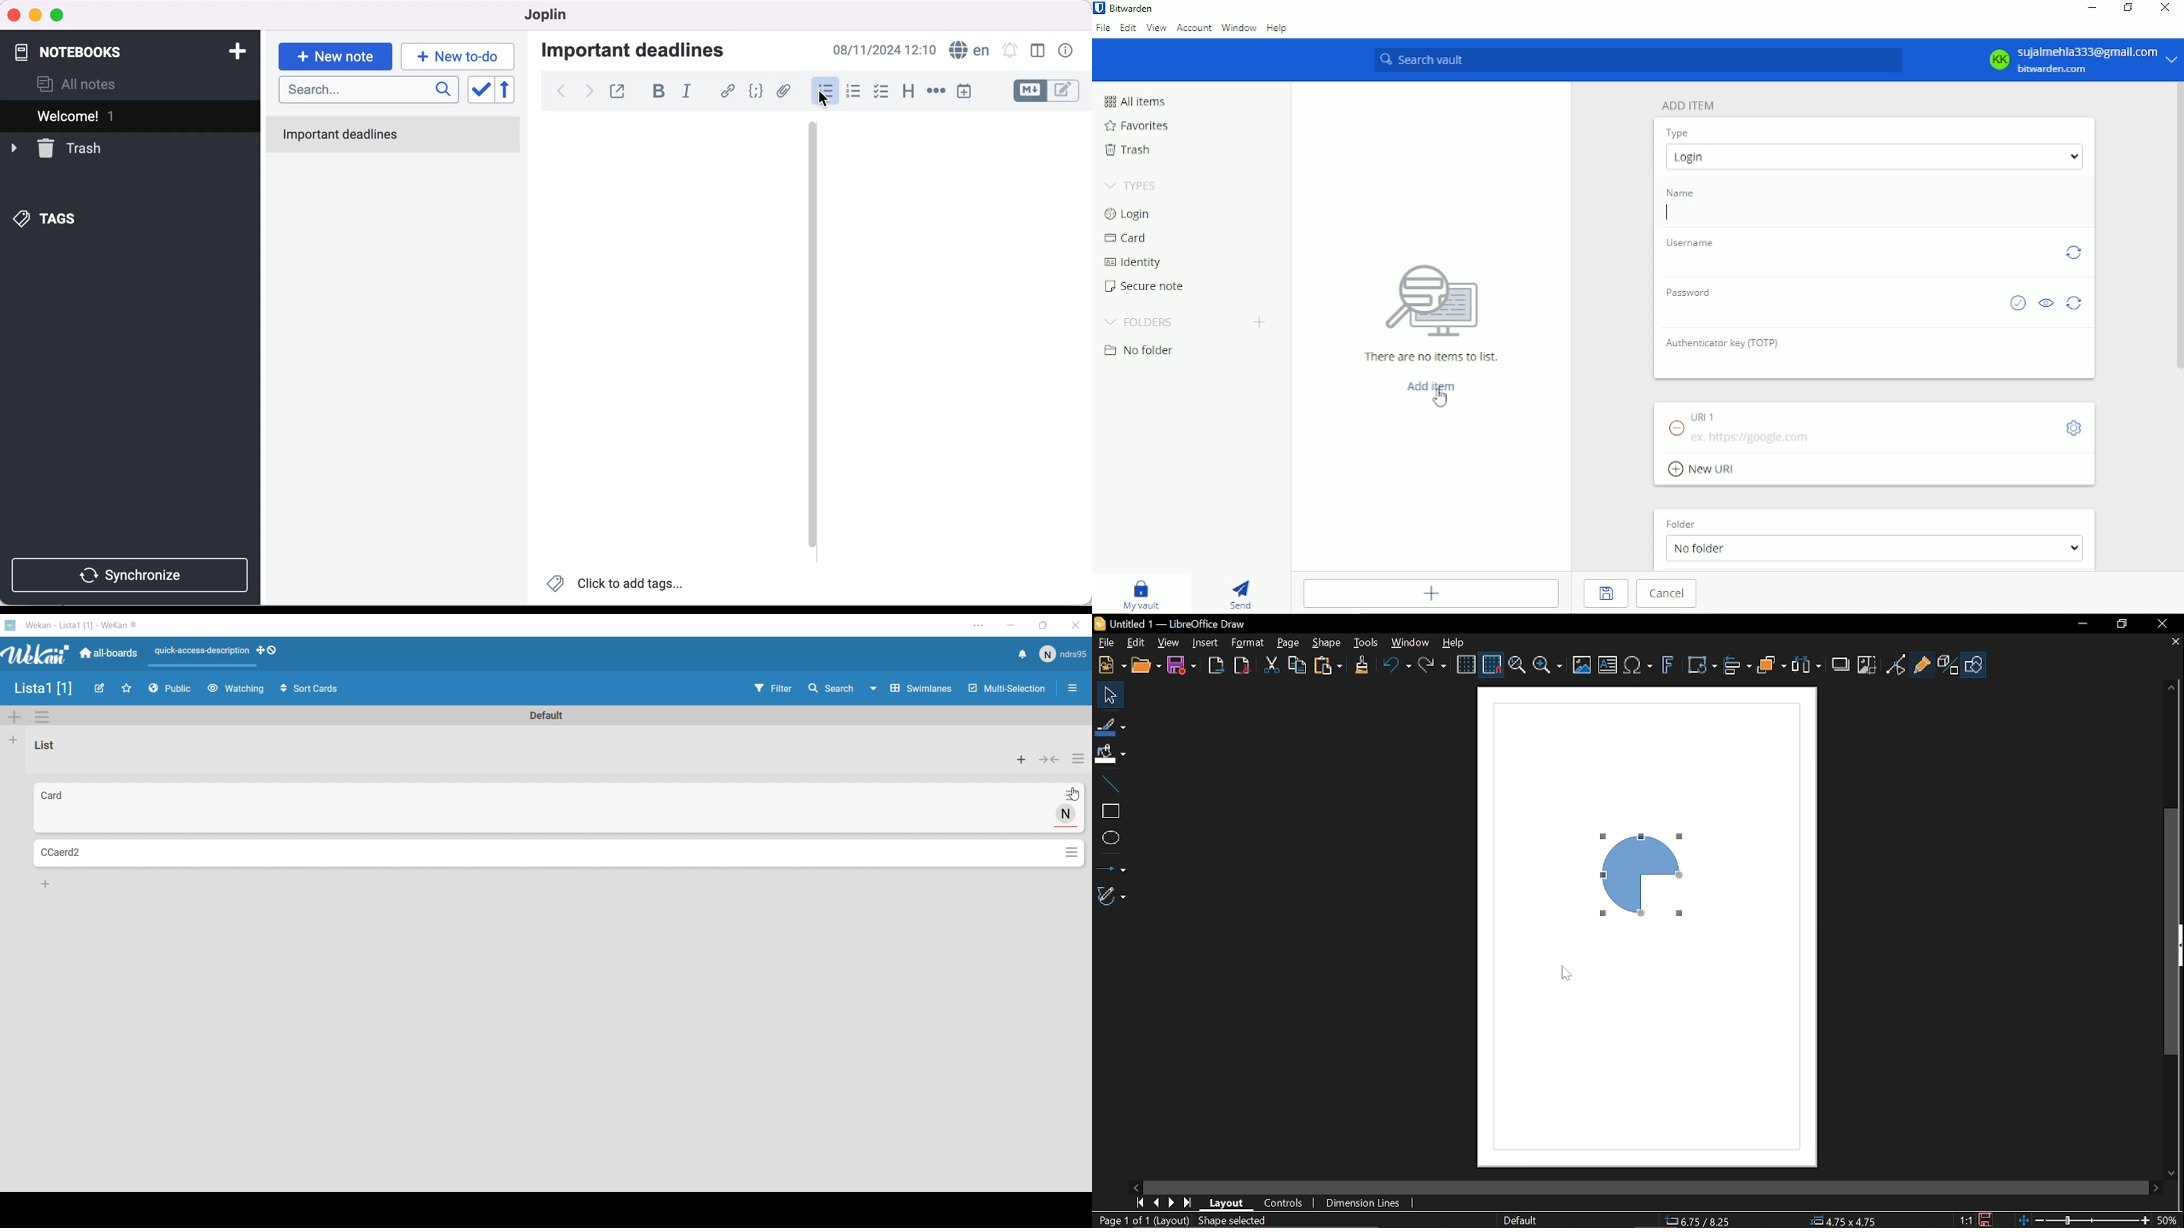 This screenshot has width=2184, height=1232. I want to click on Close tab, so click(2175, 642).